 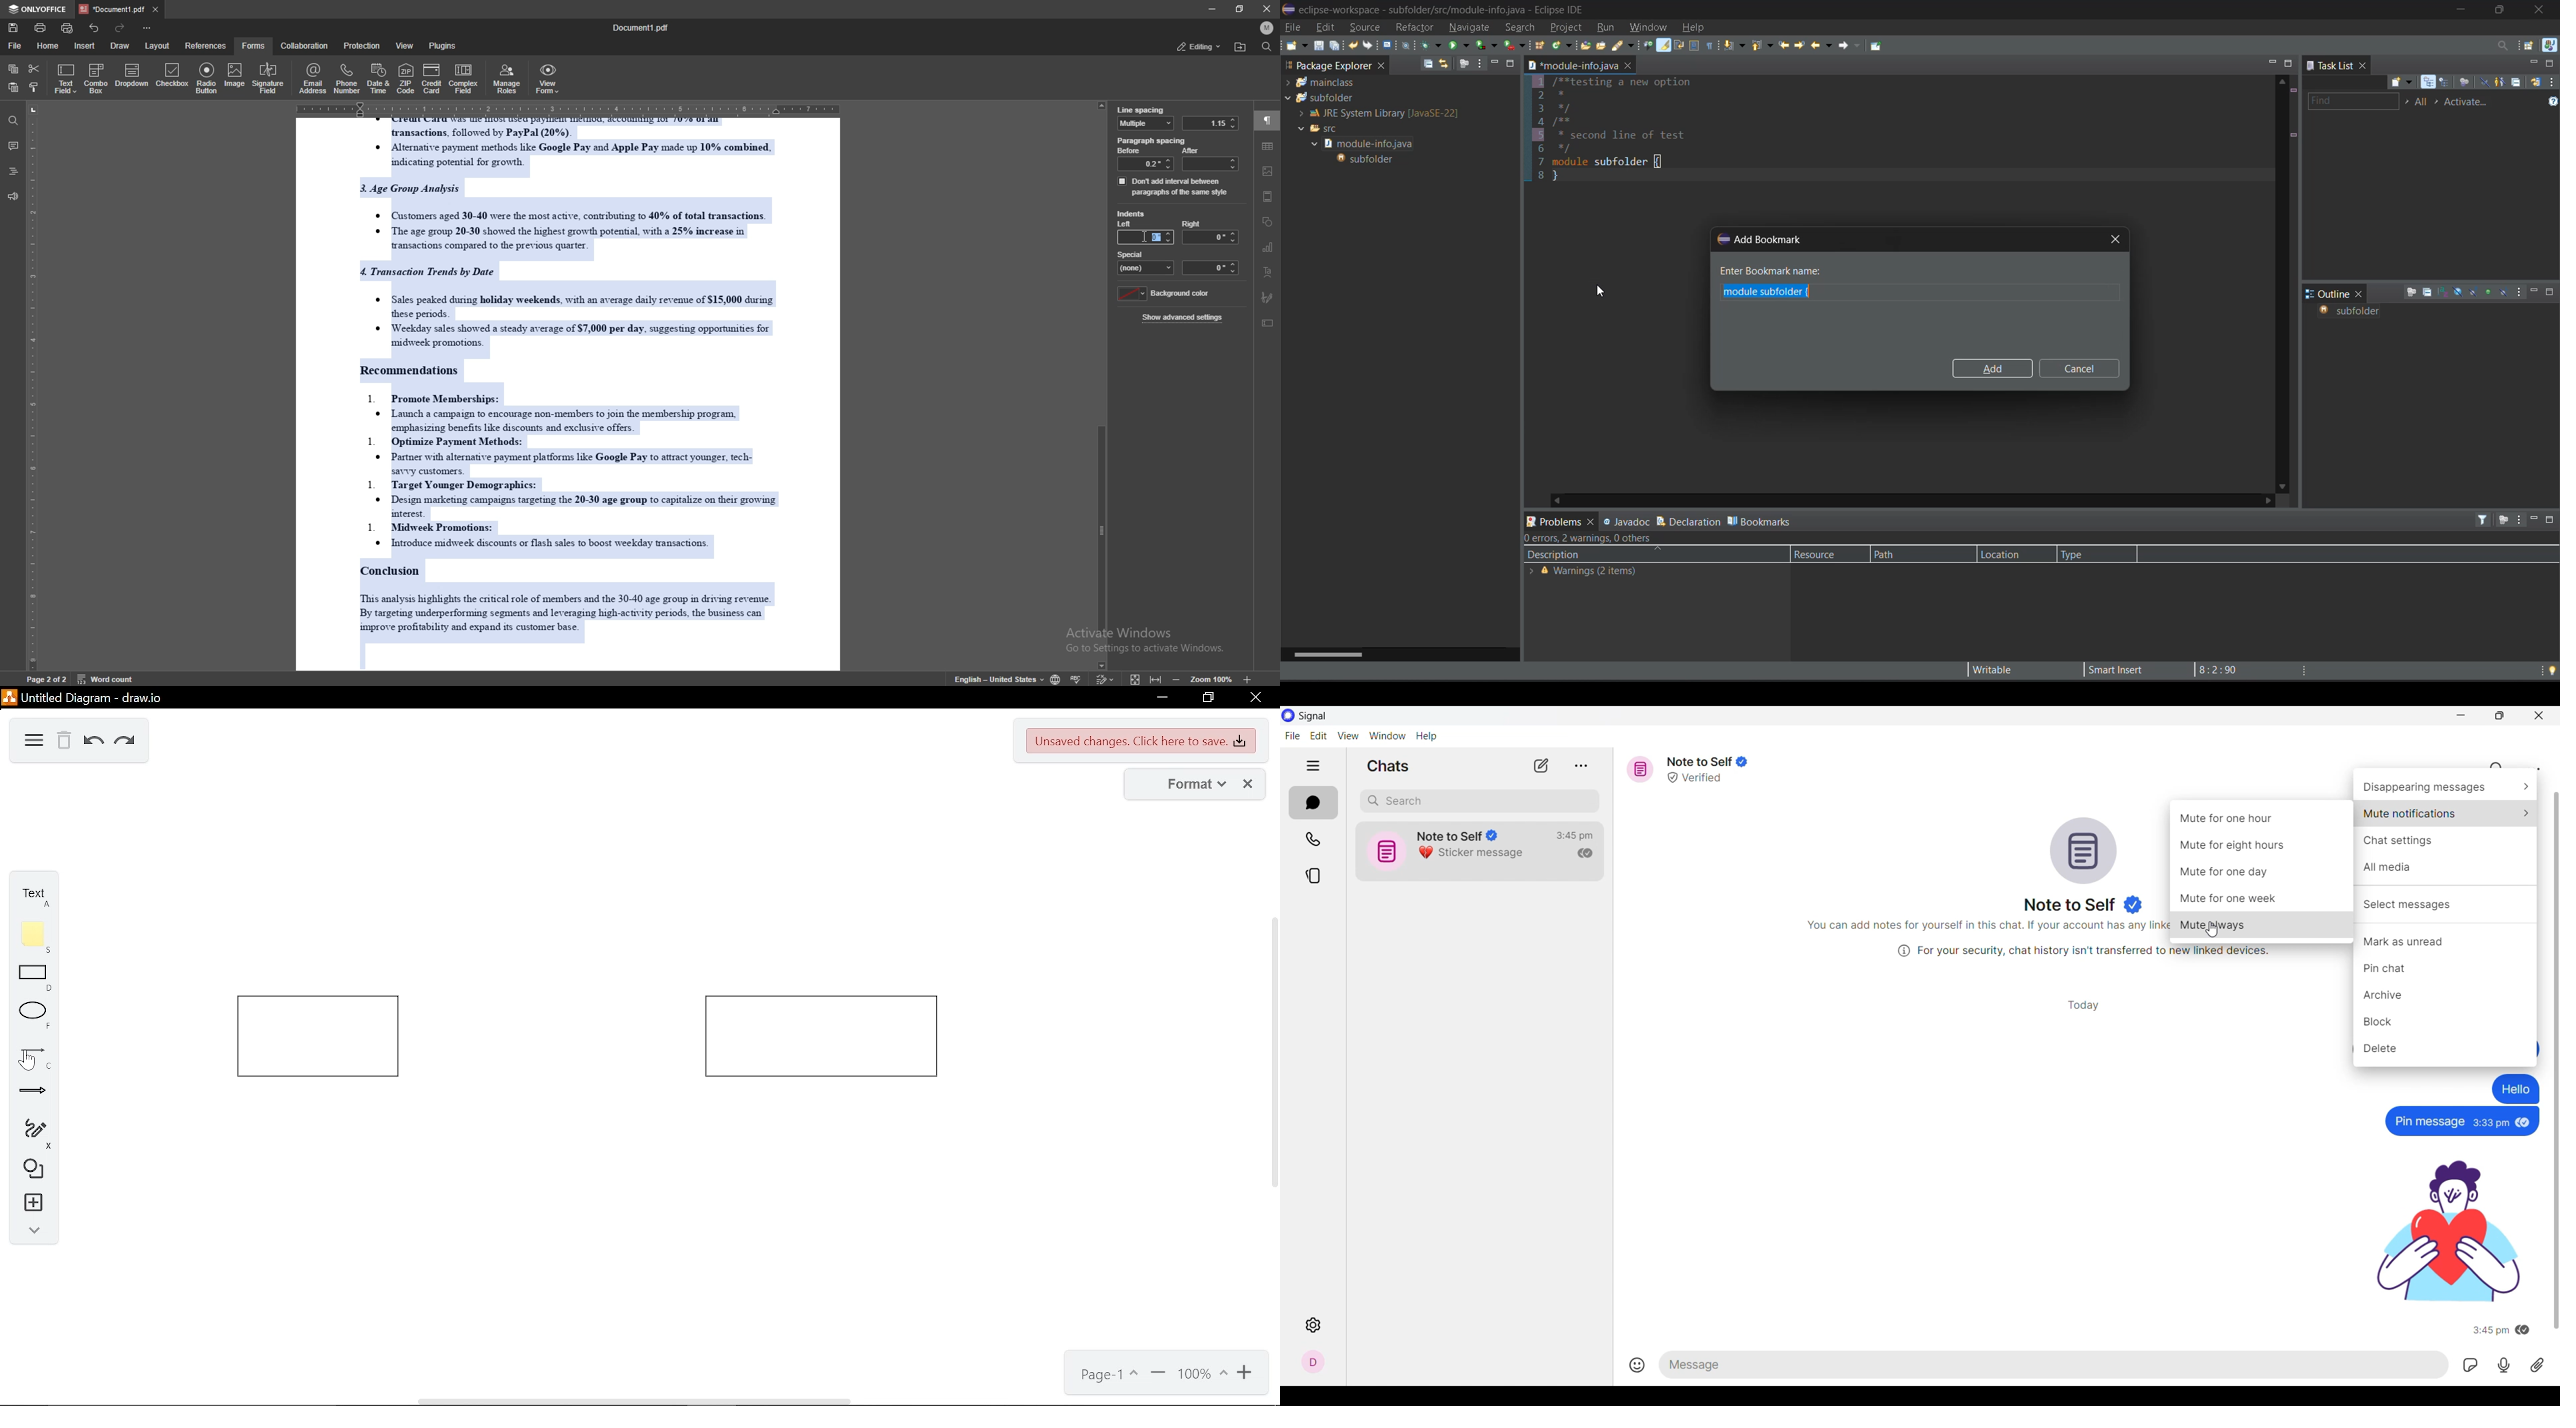 What do you see at coordinates (1268, 146) in the screenshot?
I see `table` at bounding box center [1268, 146].